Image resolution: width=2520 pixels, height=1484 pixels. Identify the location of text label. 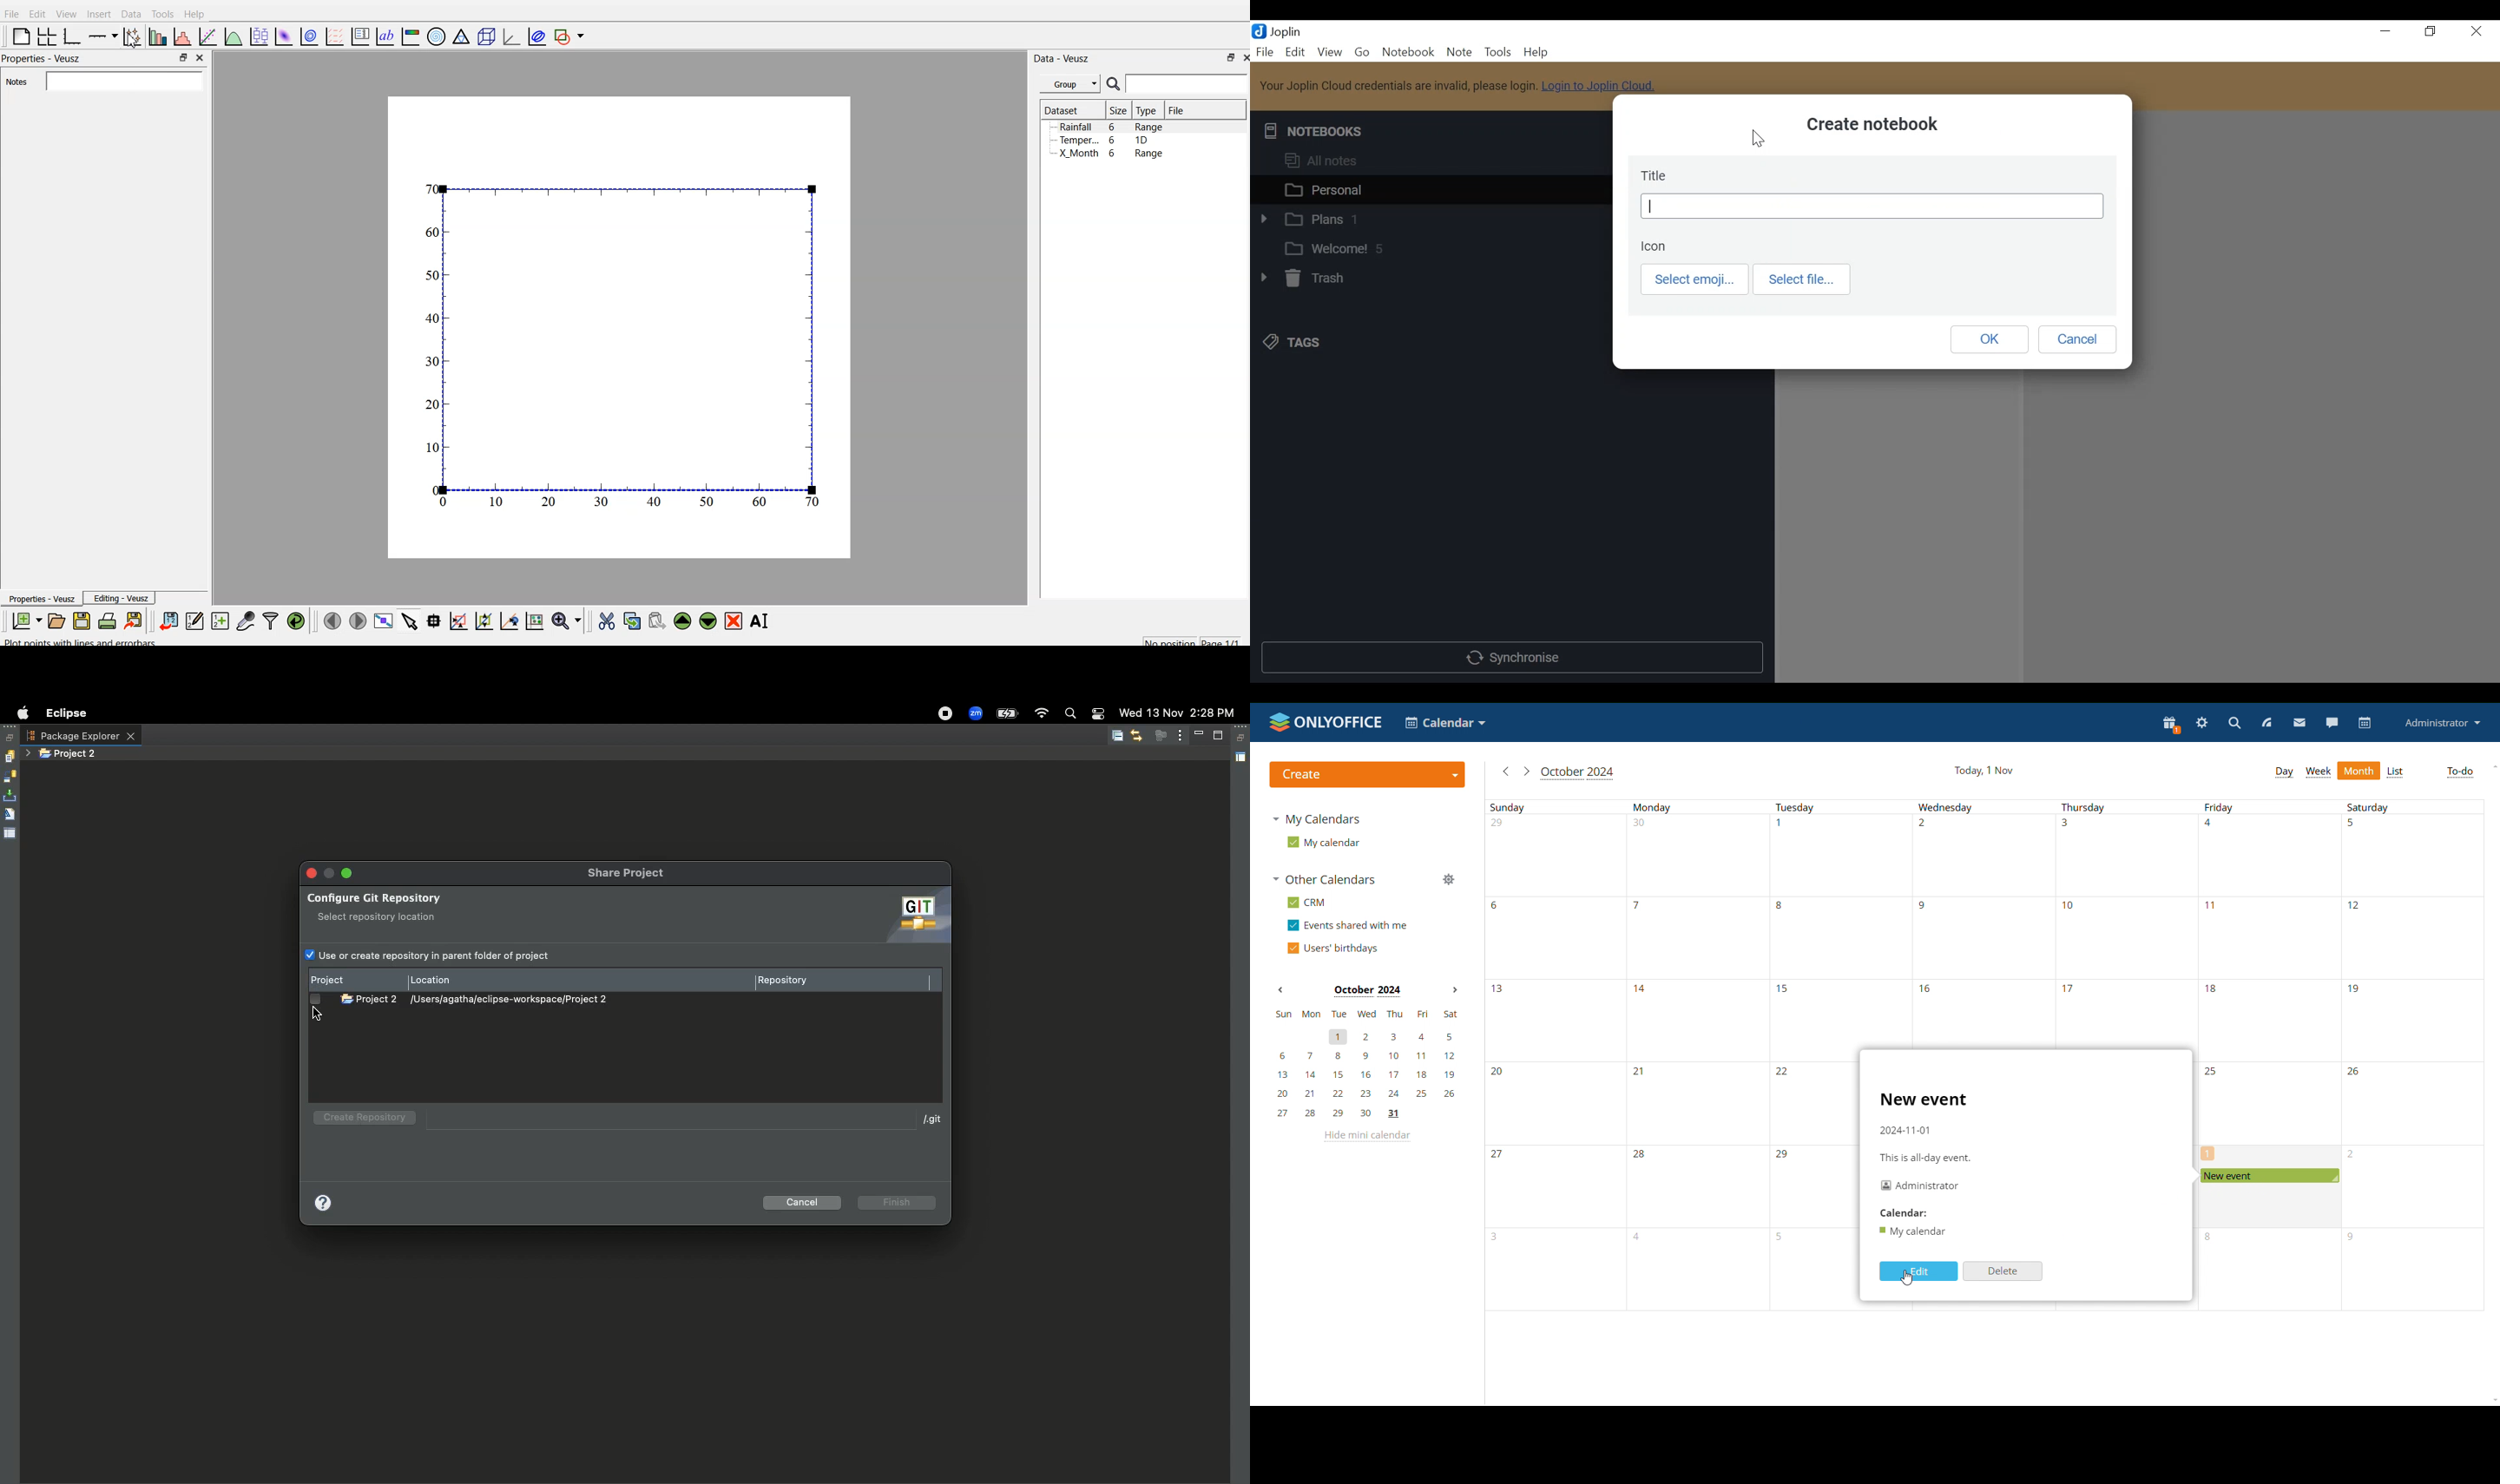
(383, 37).